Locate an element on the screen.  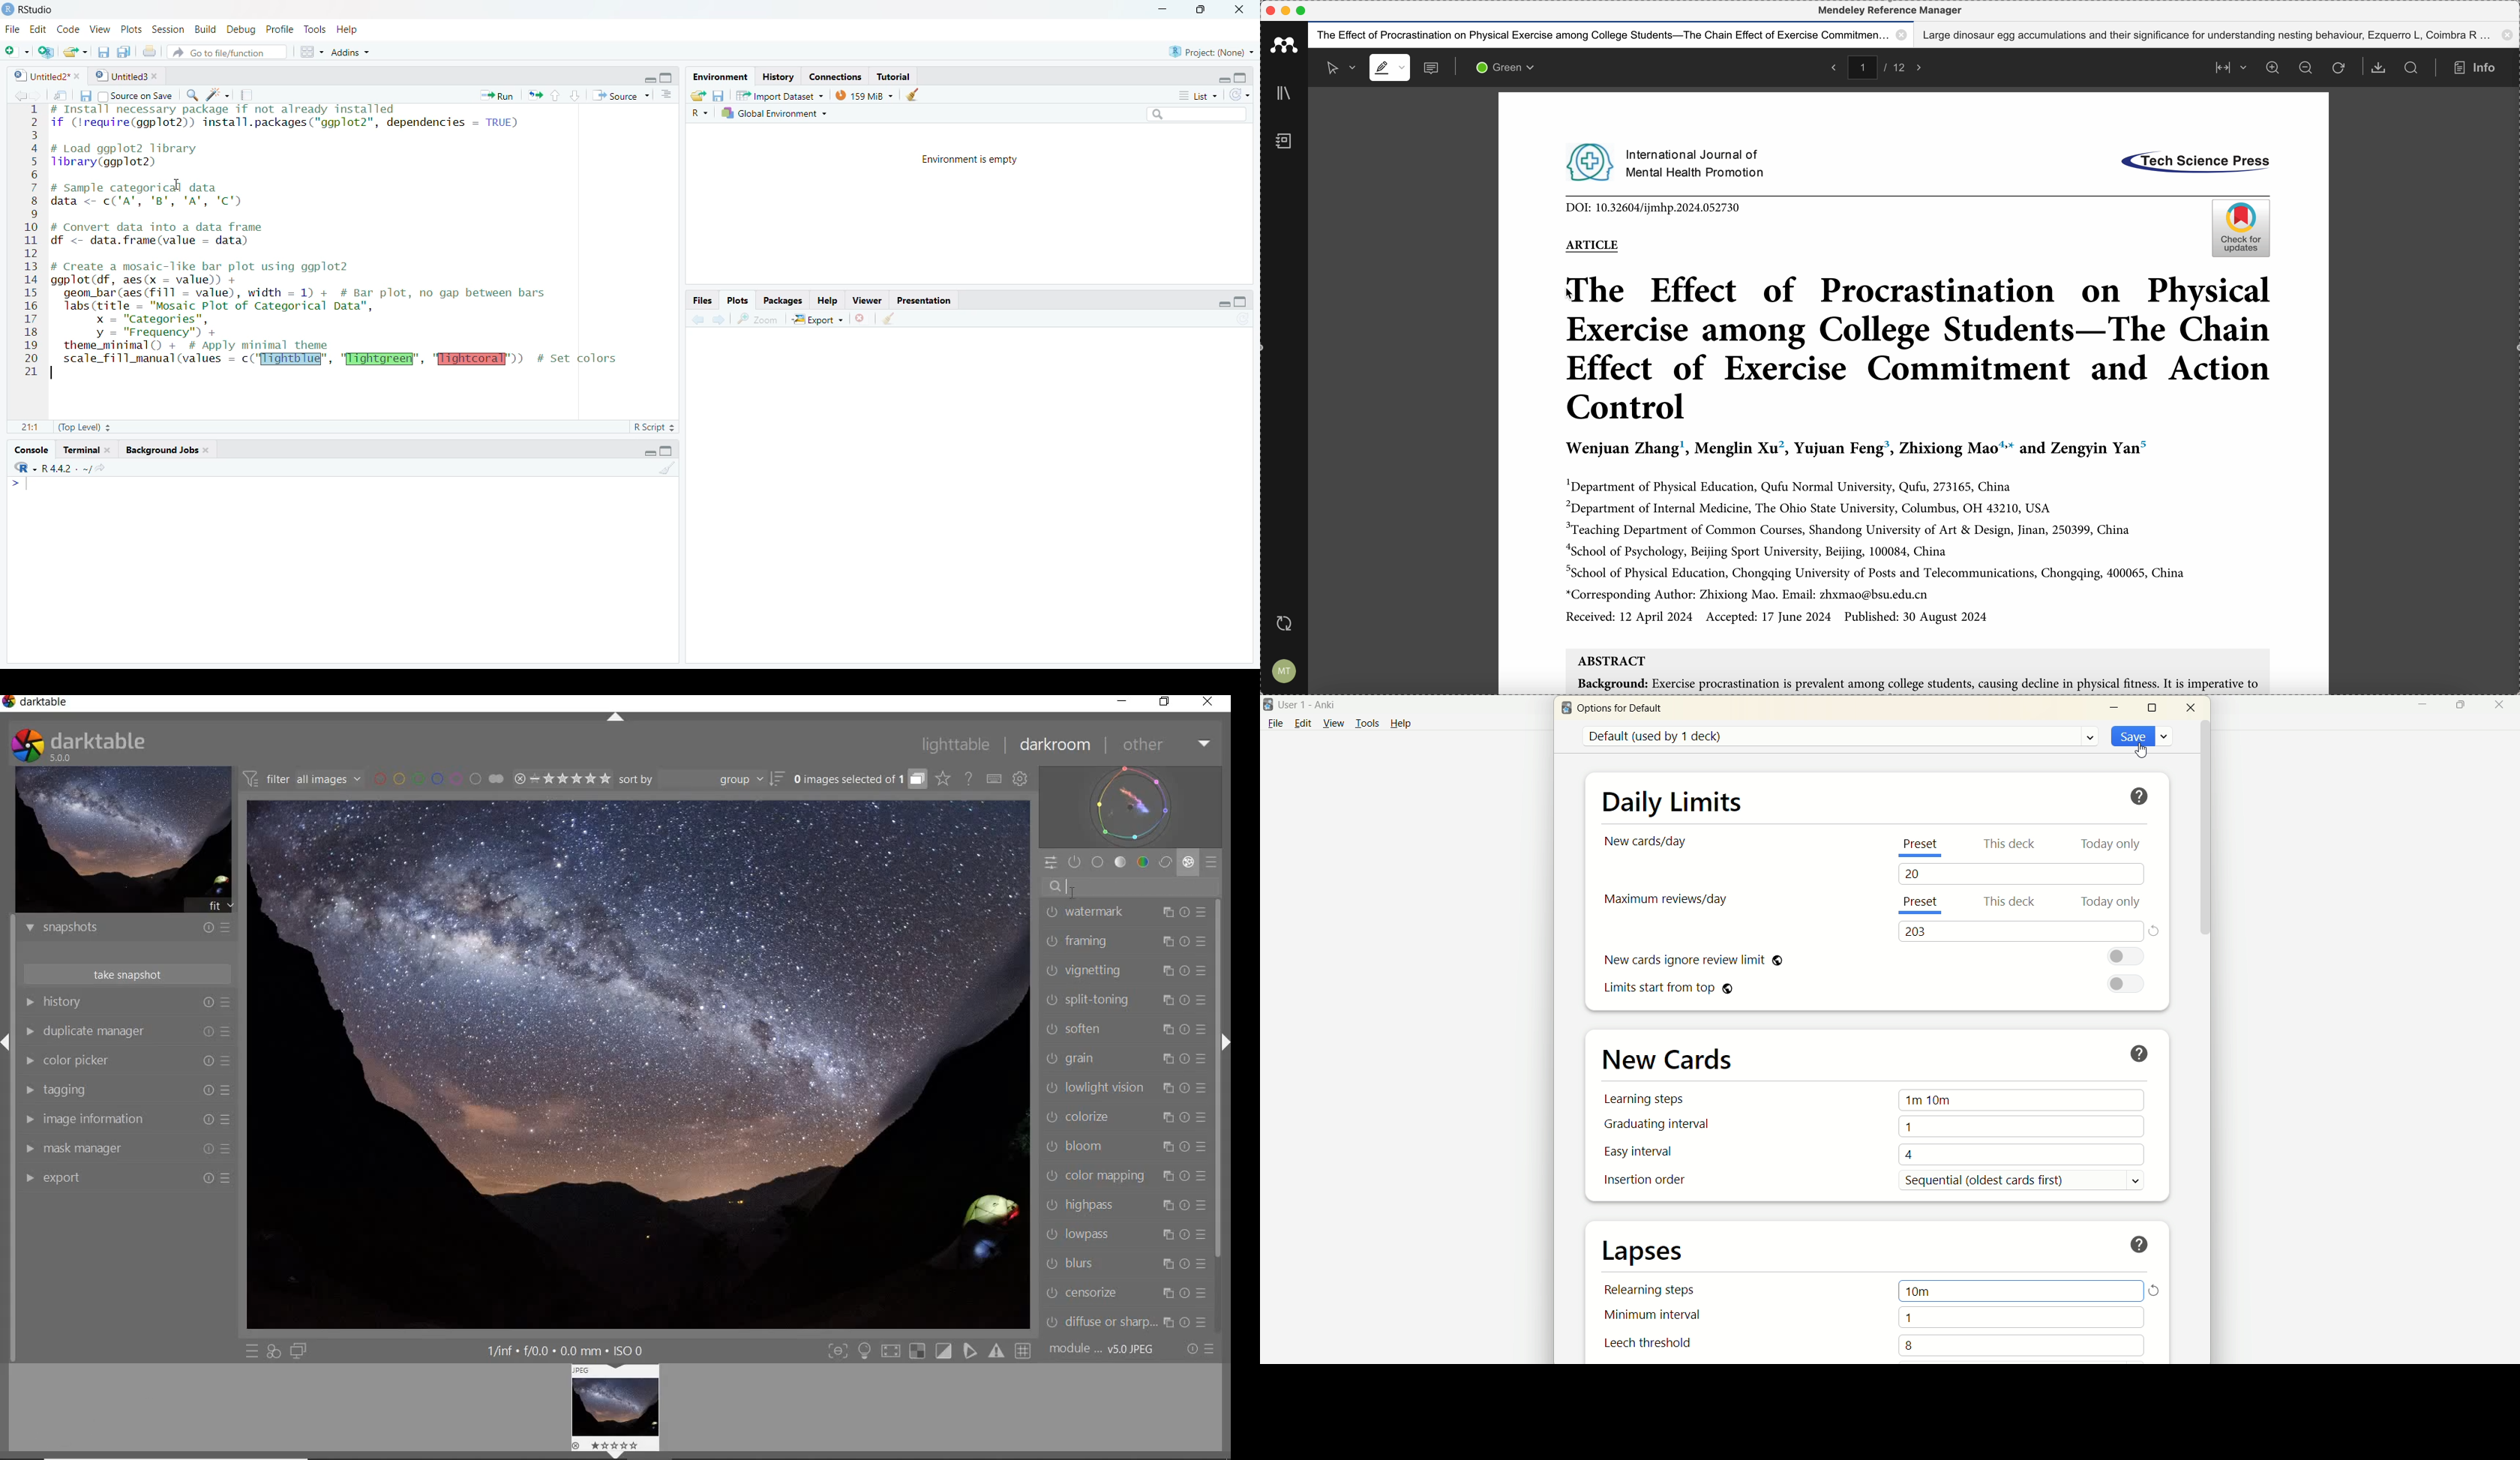
SCROLLBAR is located at coordinates (1219, 1081).